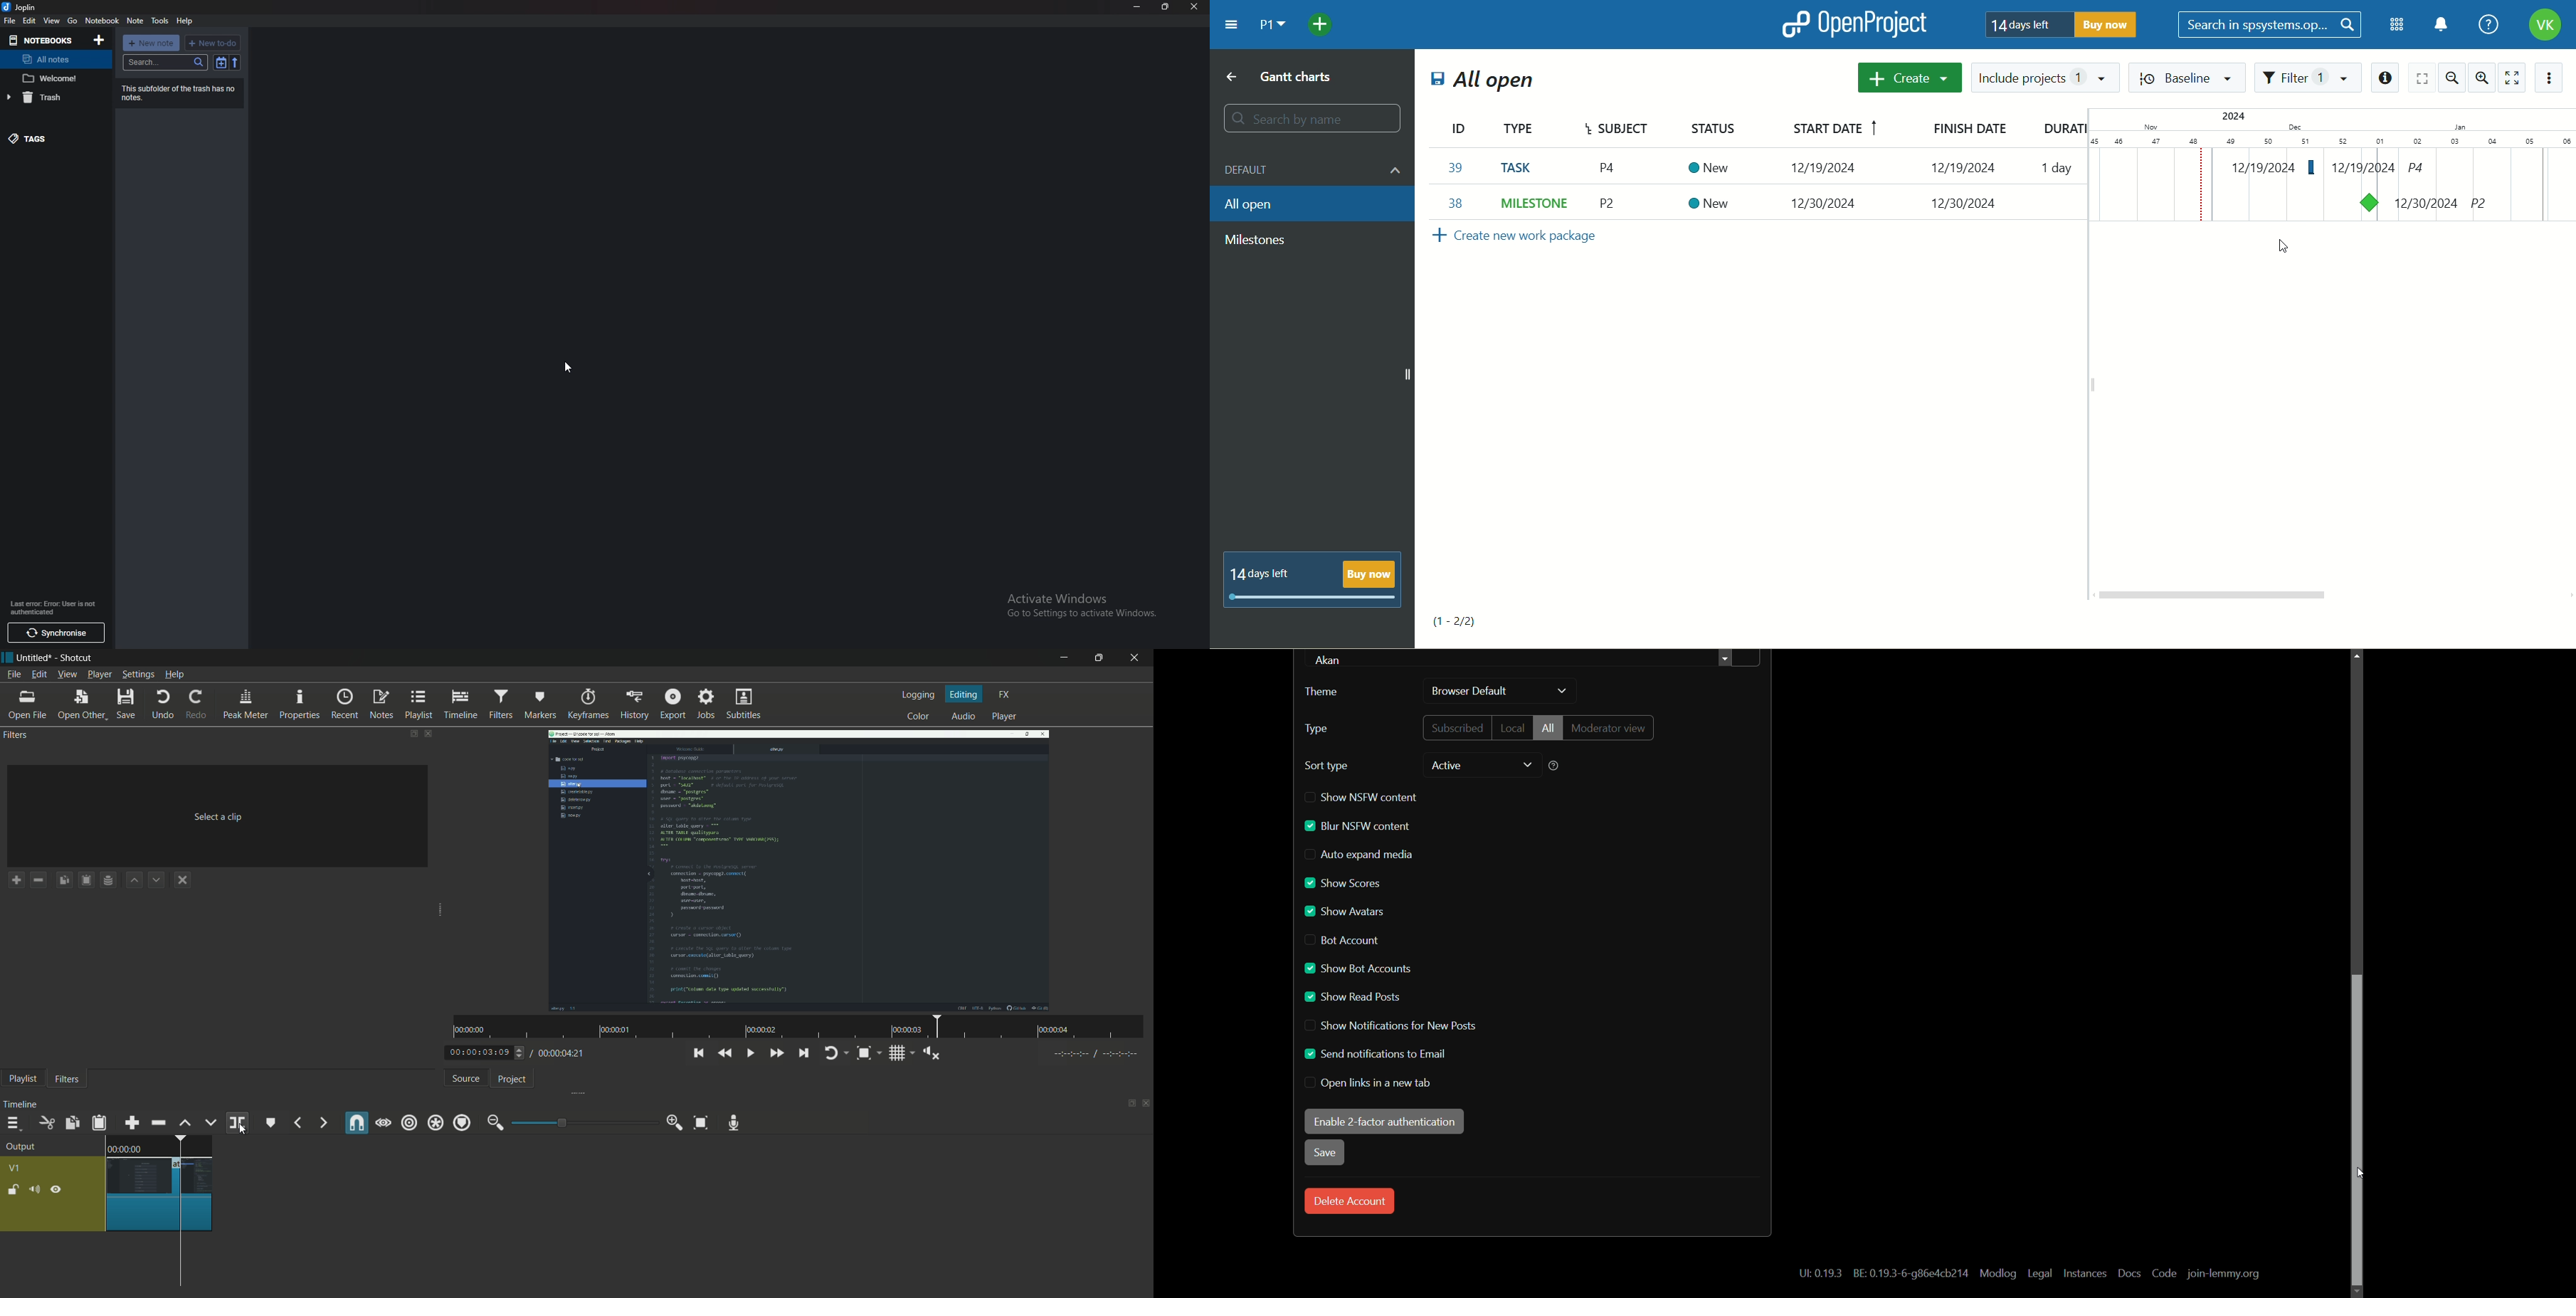  Describe the element at coordinates (22, 1103) in the screenshot. I see `timeline` at that location.